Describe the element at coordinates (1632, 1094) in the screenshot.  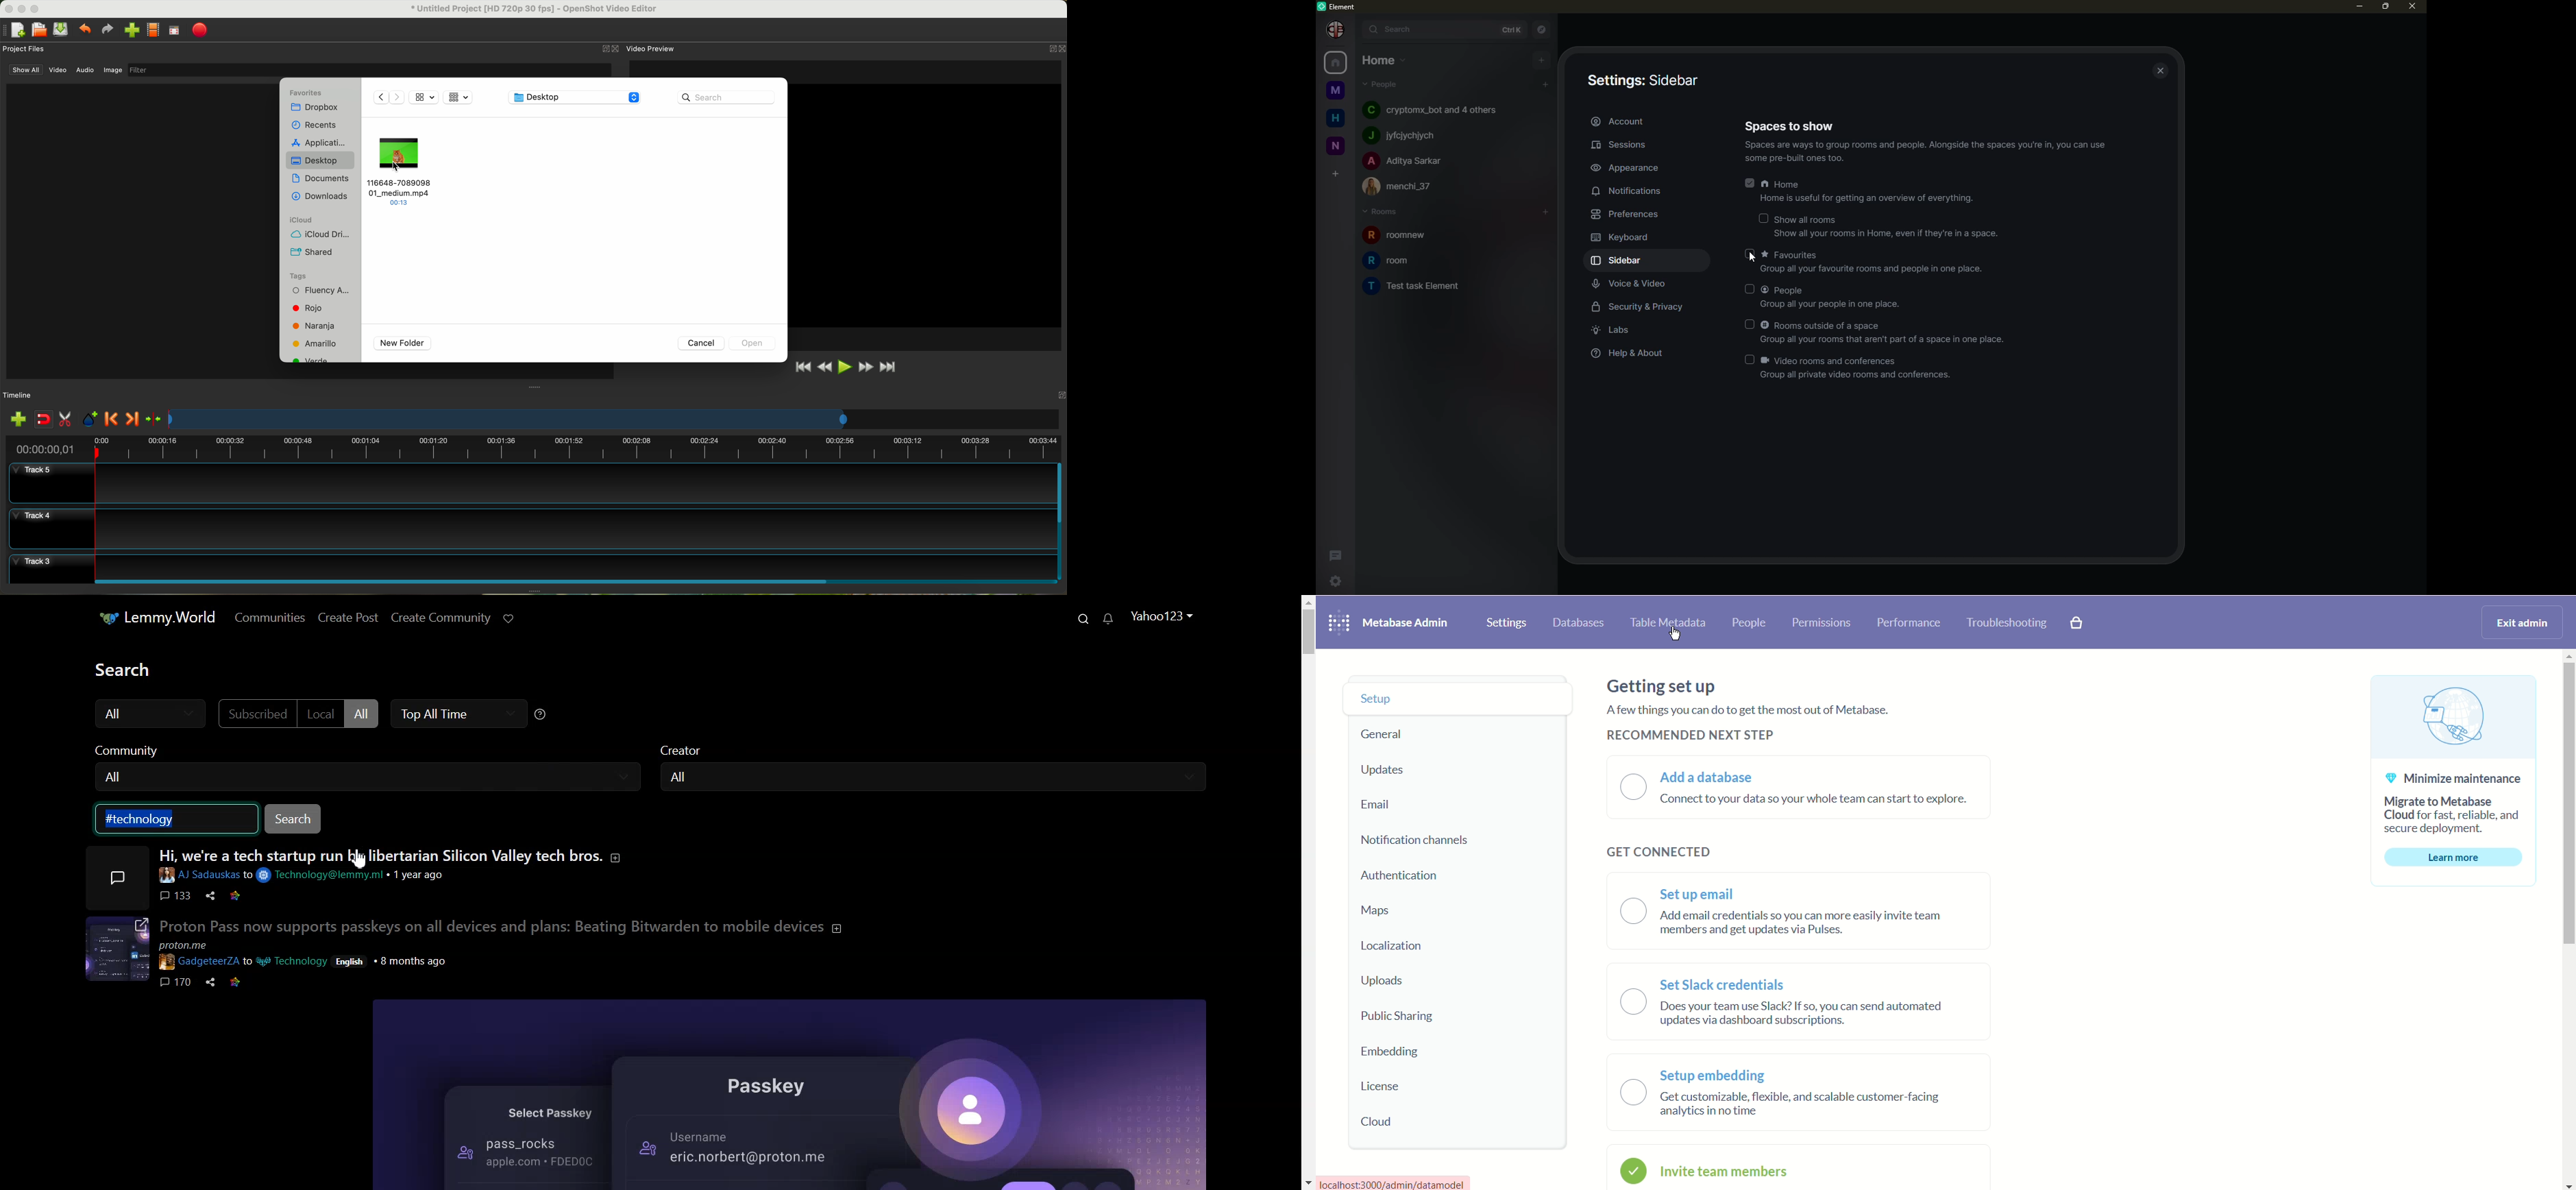
I see `Radio Button` at that location.